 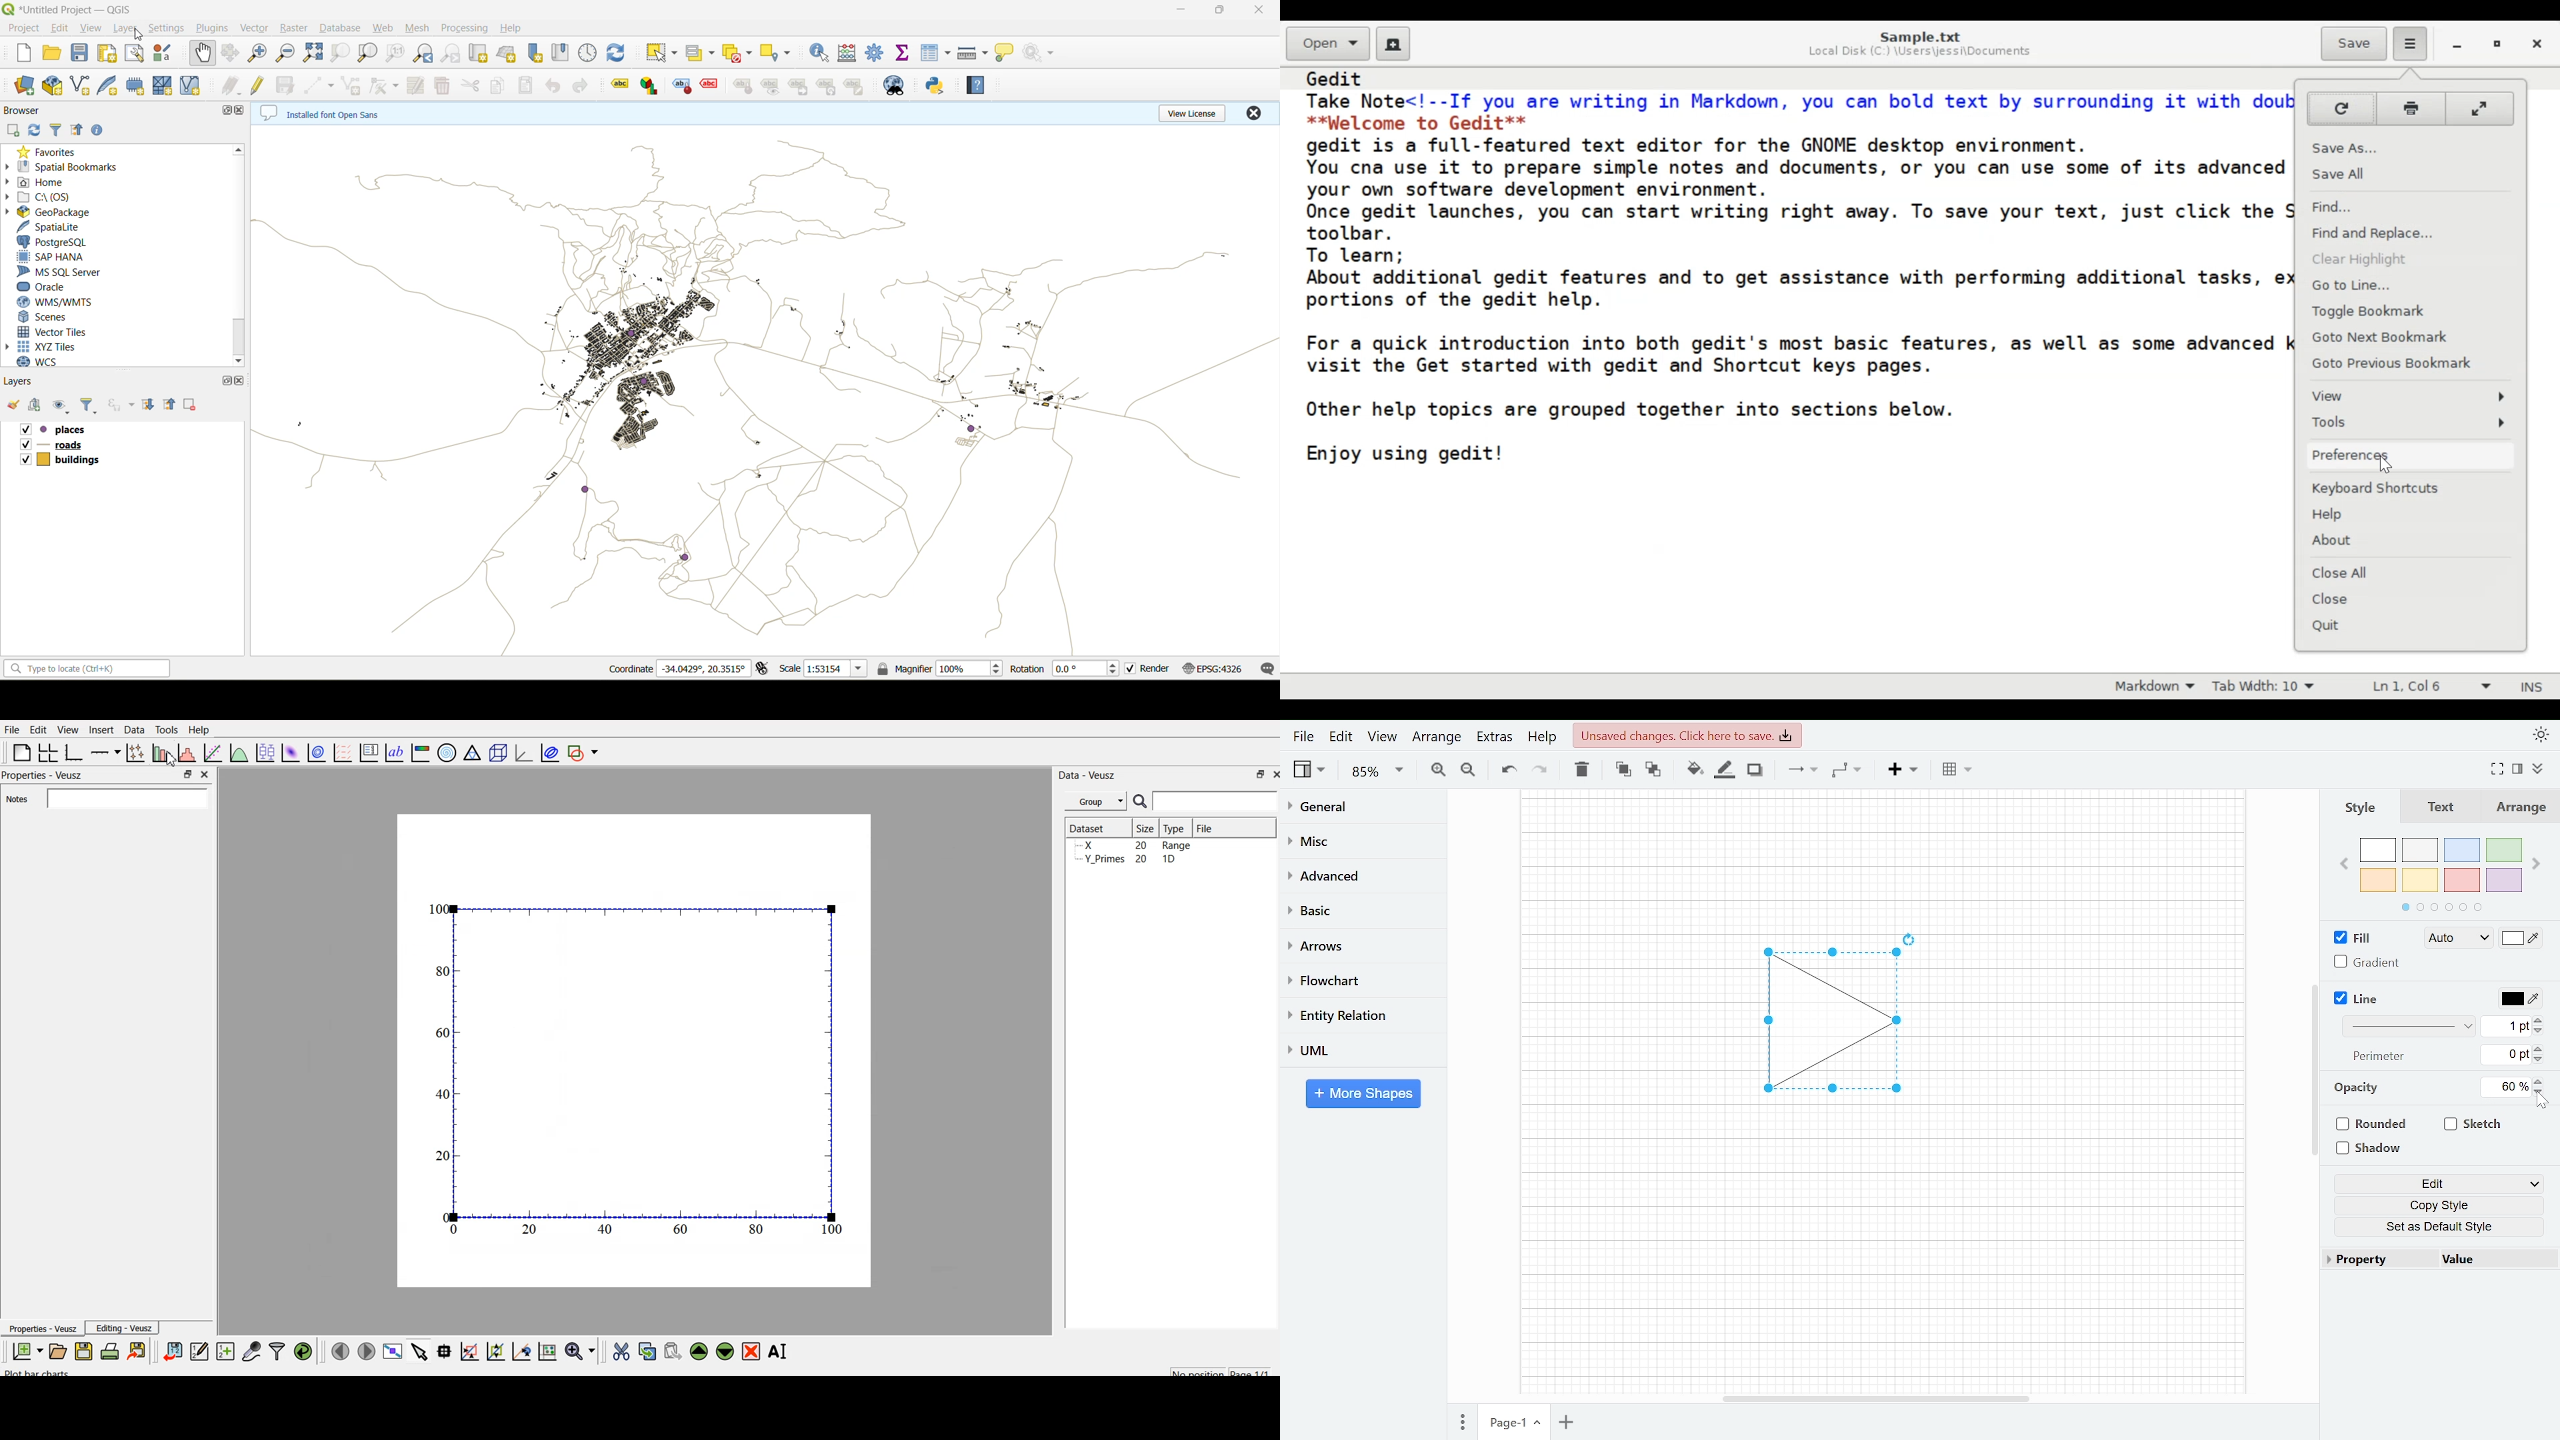 I want to click on delete, so click(x=445, y=85).